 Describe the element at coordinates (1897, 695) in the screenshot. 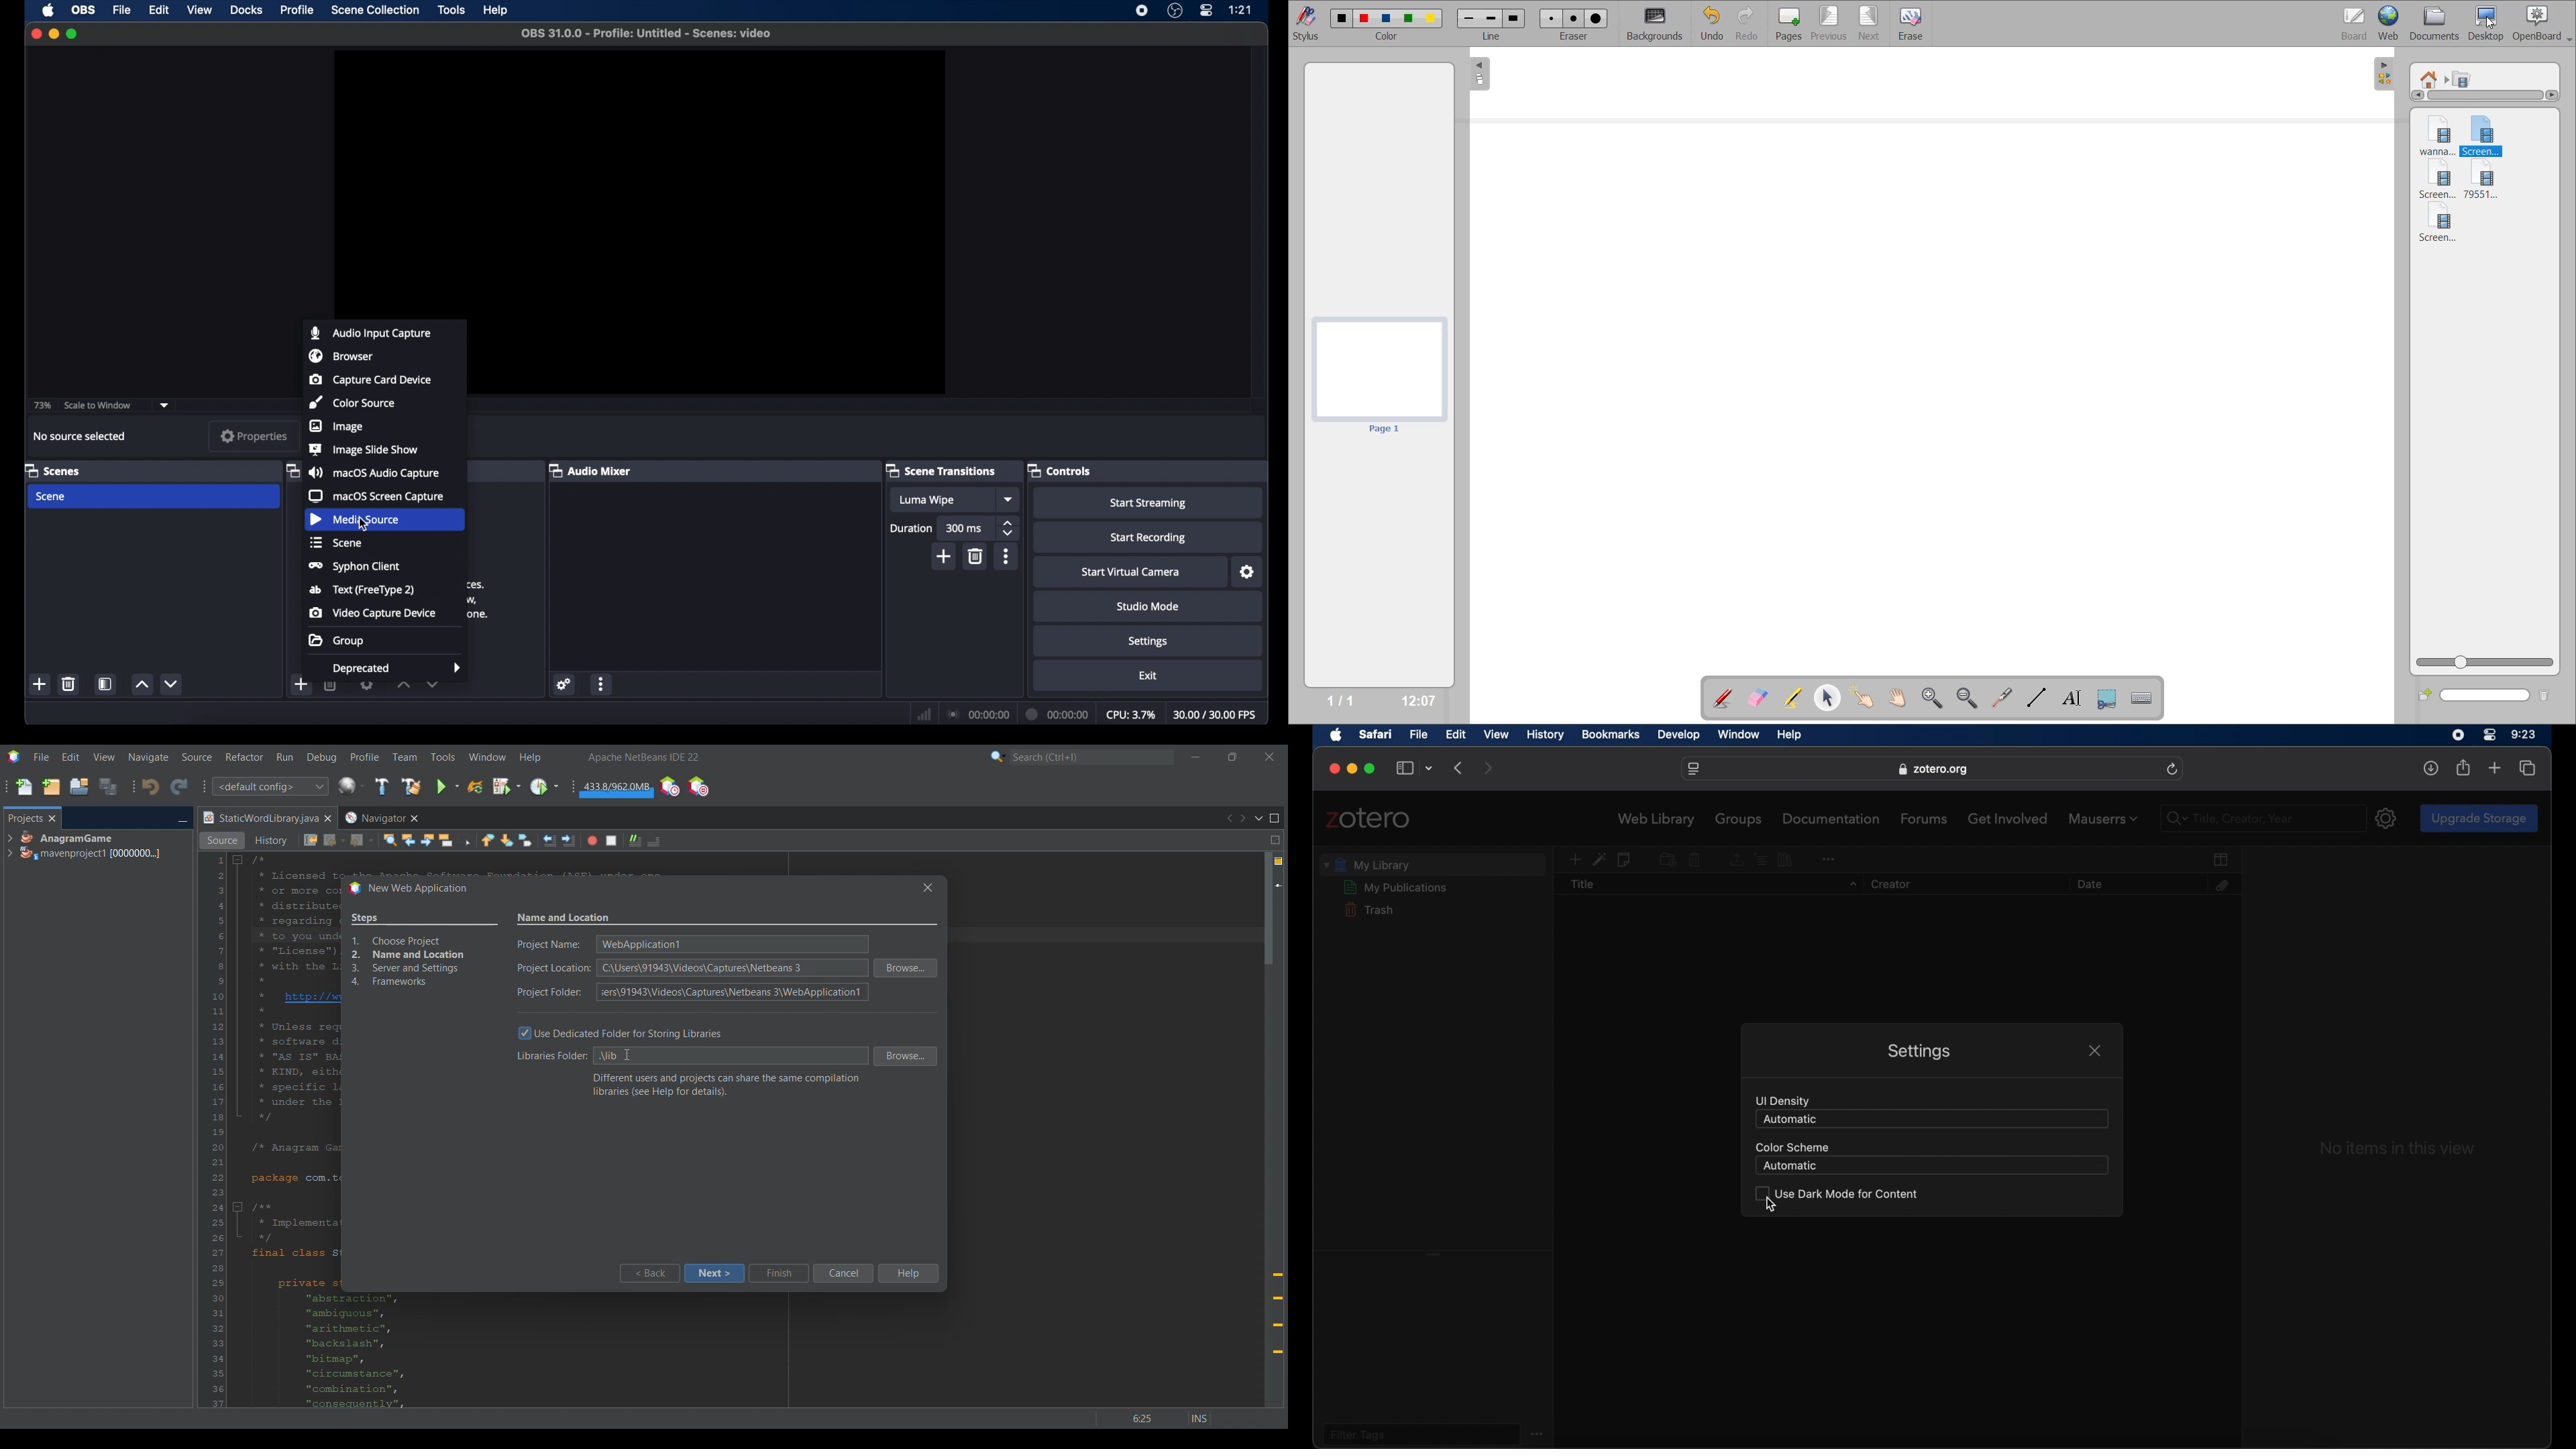

I see `scroll page` at that location.